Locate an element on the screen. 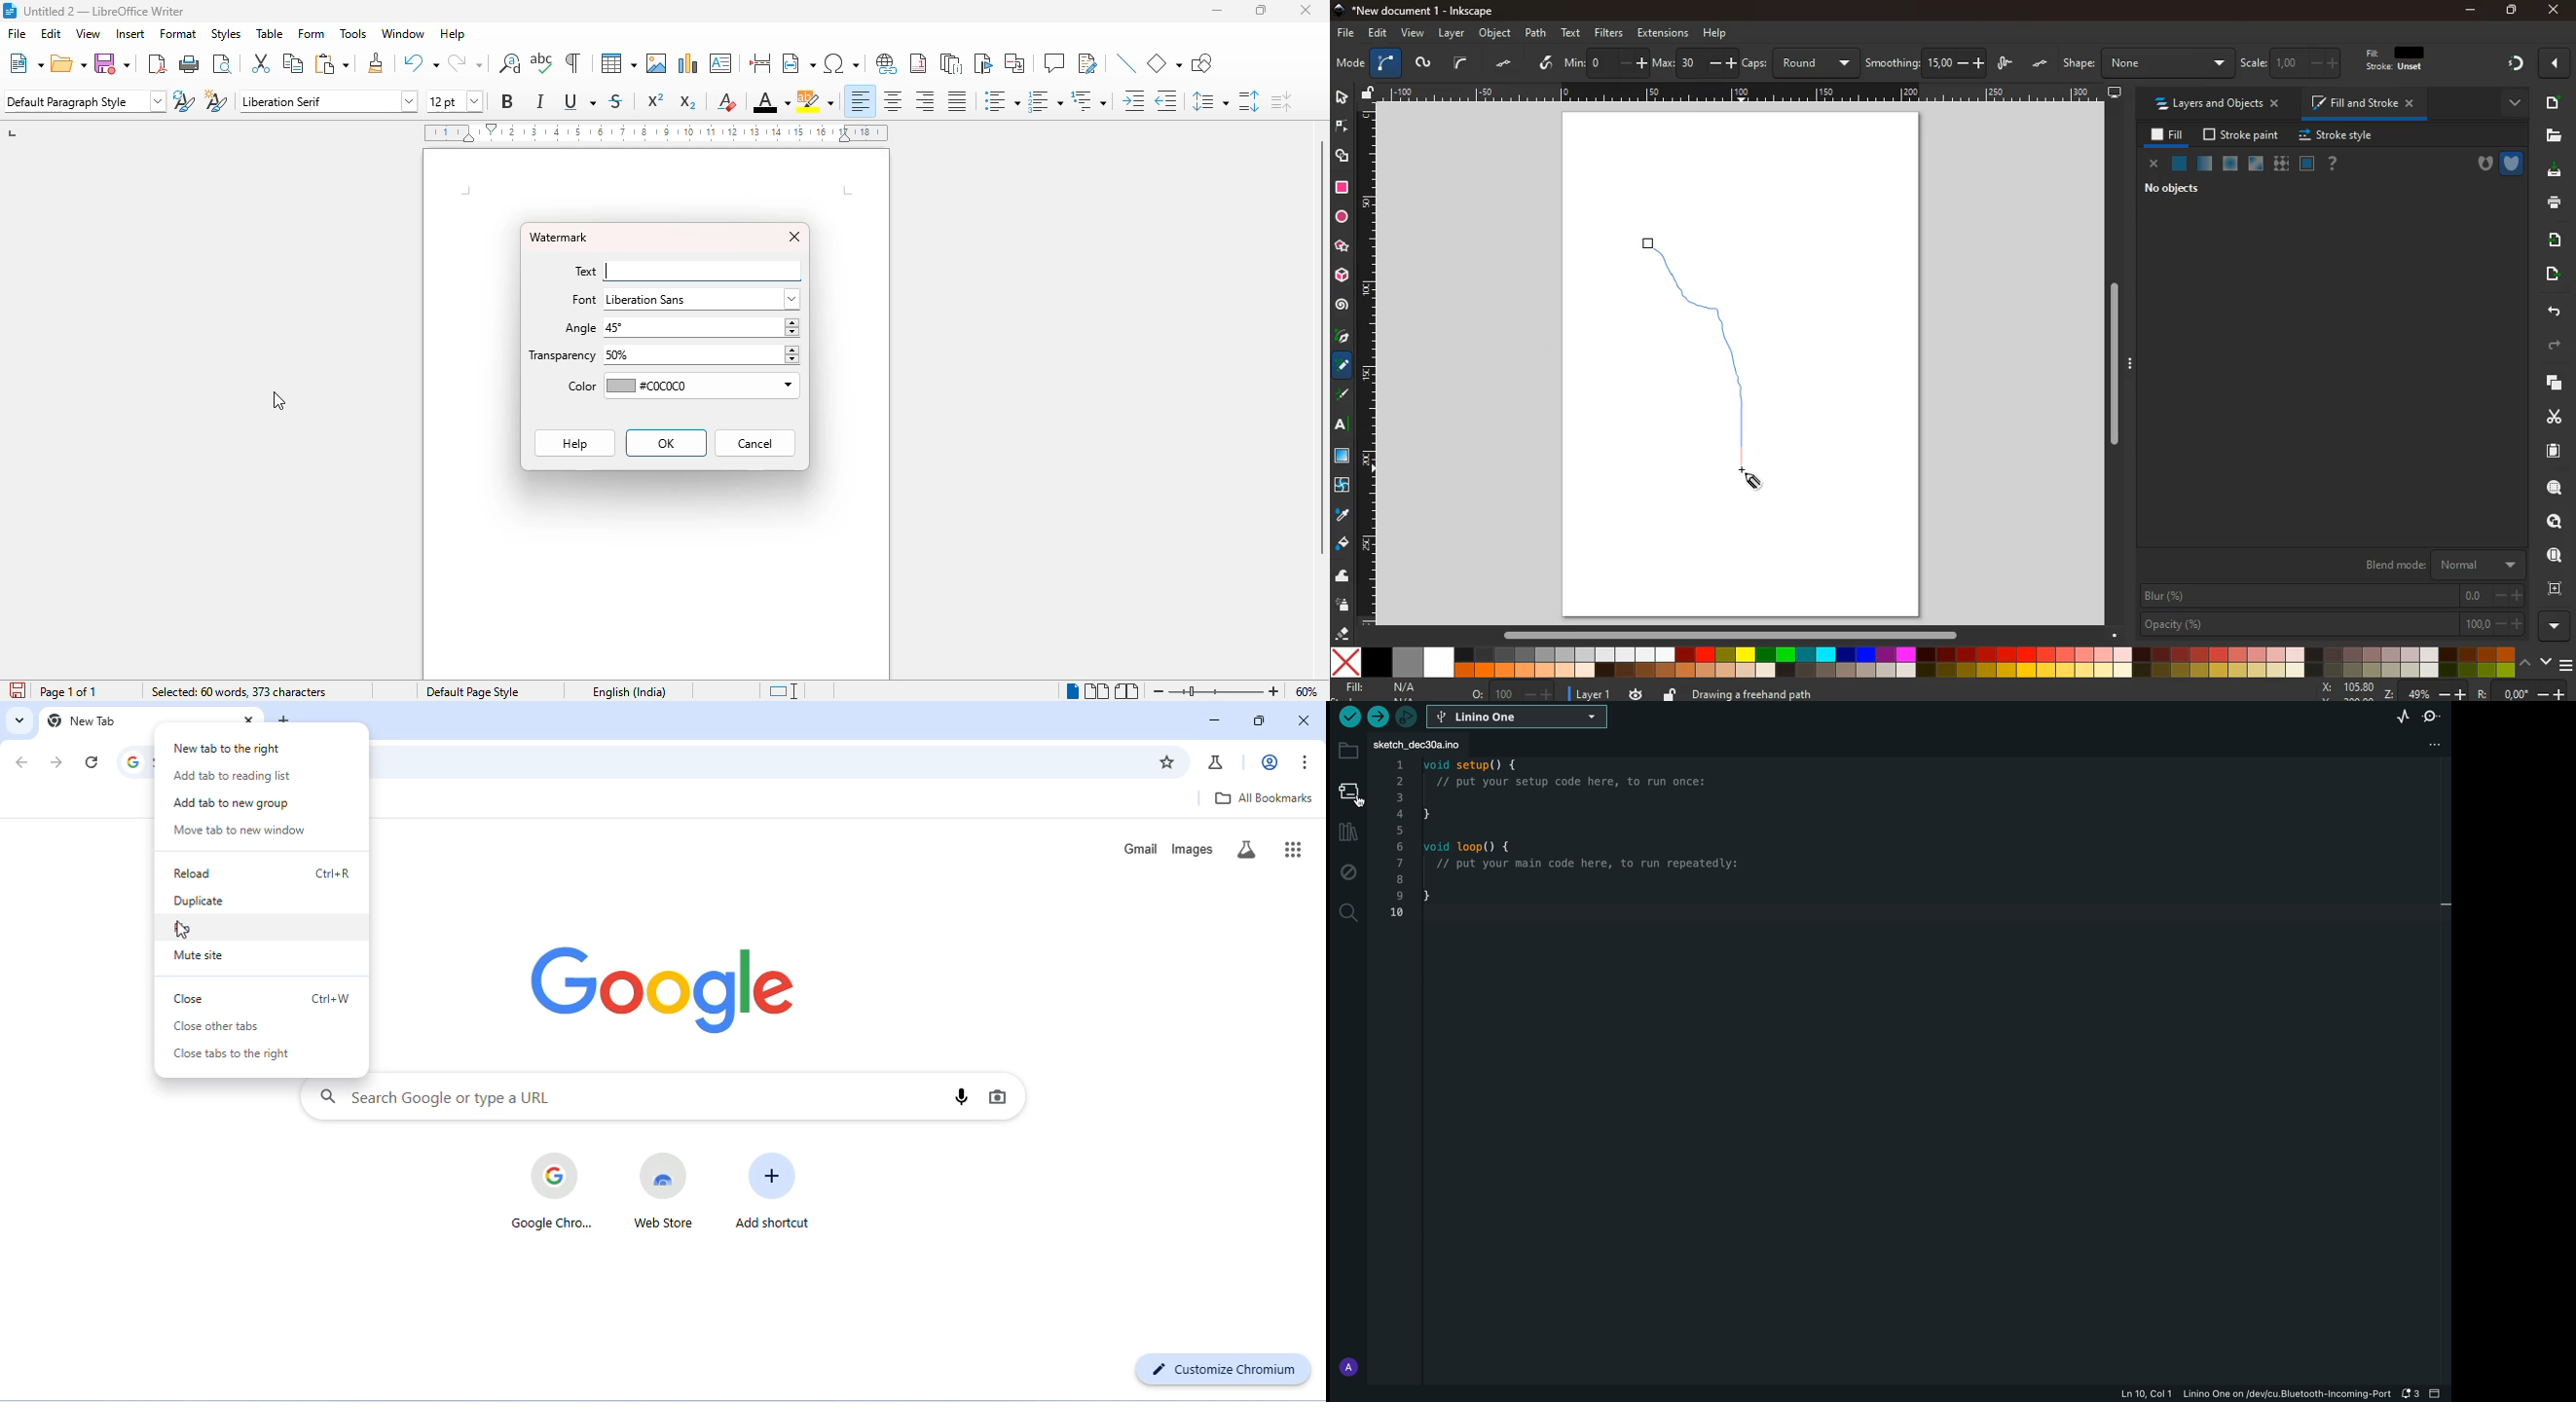 Image resolution: width=2576 pixels, height=1428 pixels. edit is located at coordinates (2336, 62).